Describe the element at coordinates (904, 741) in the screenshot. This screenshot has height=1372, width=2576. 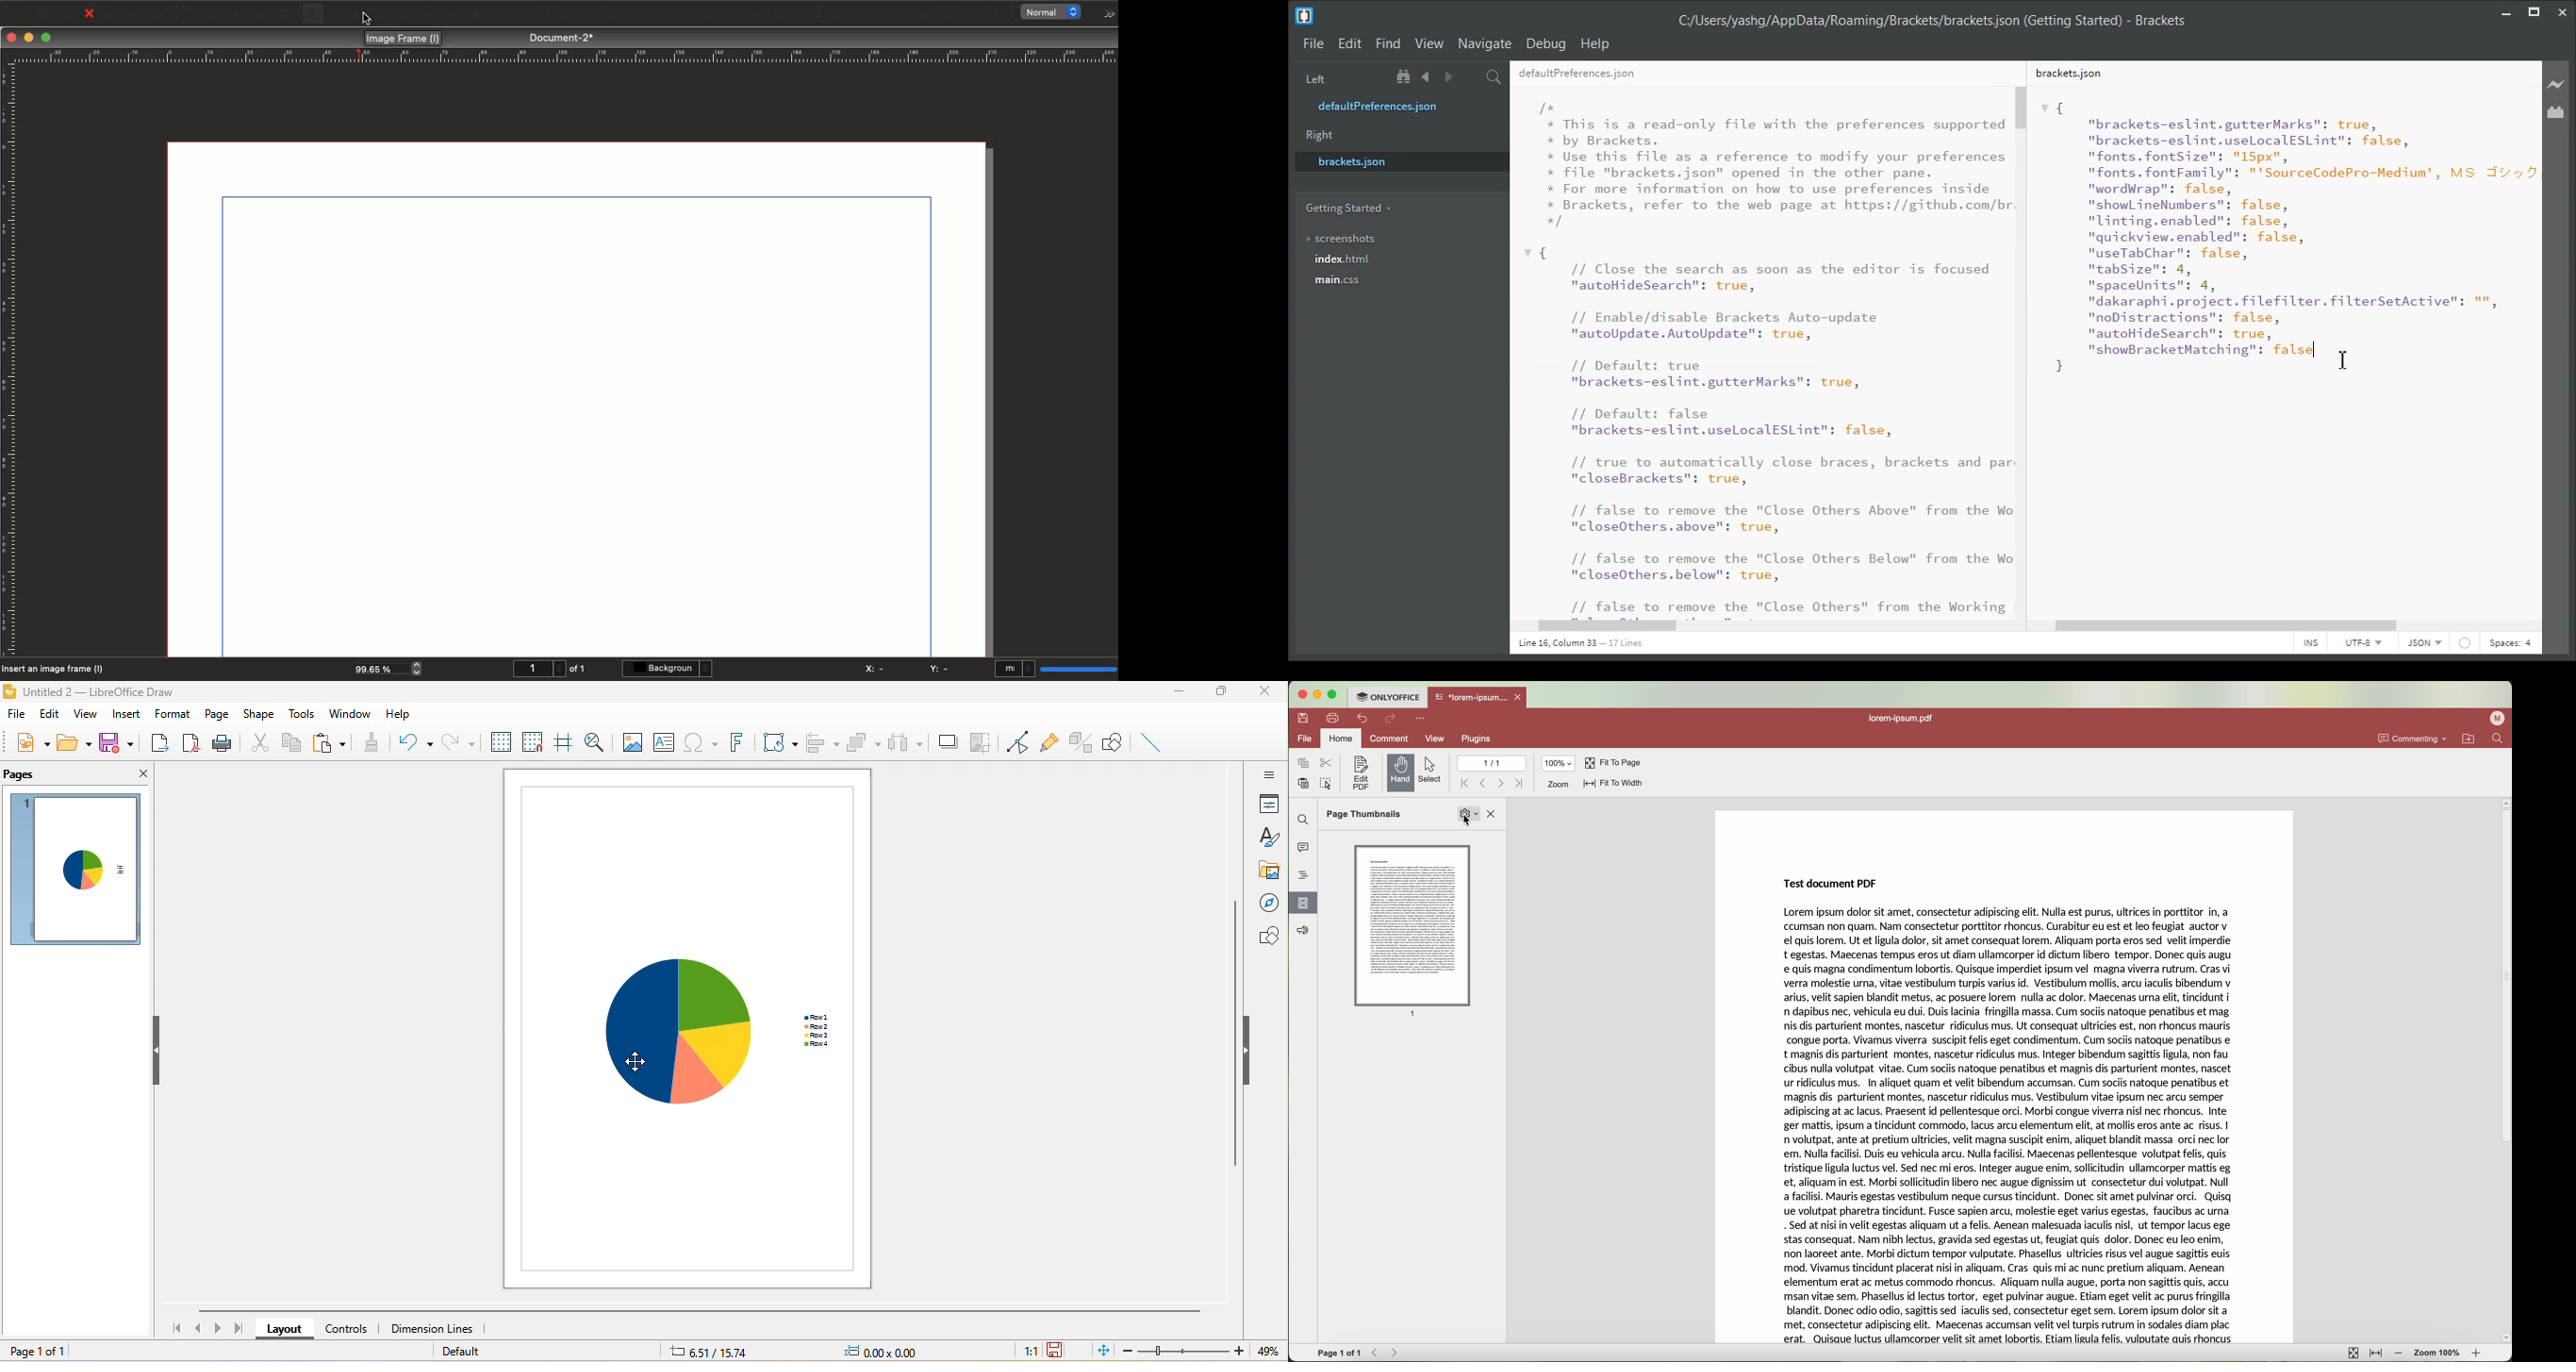
I see `select atleast 3 items to distribute` at that location.